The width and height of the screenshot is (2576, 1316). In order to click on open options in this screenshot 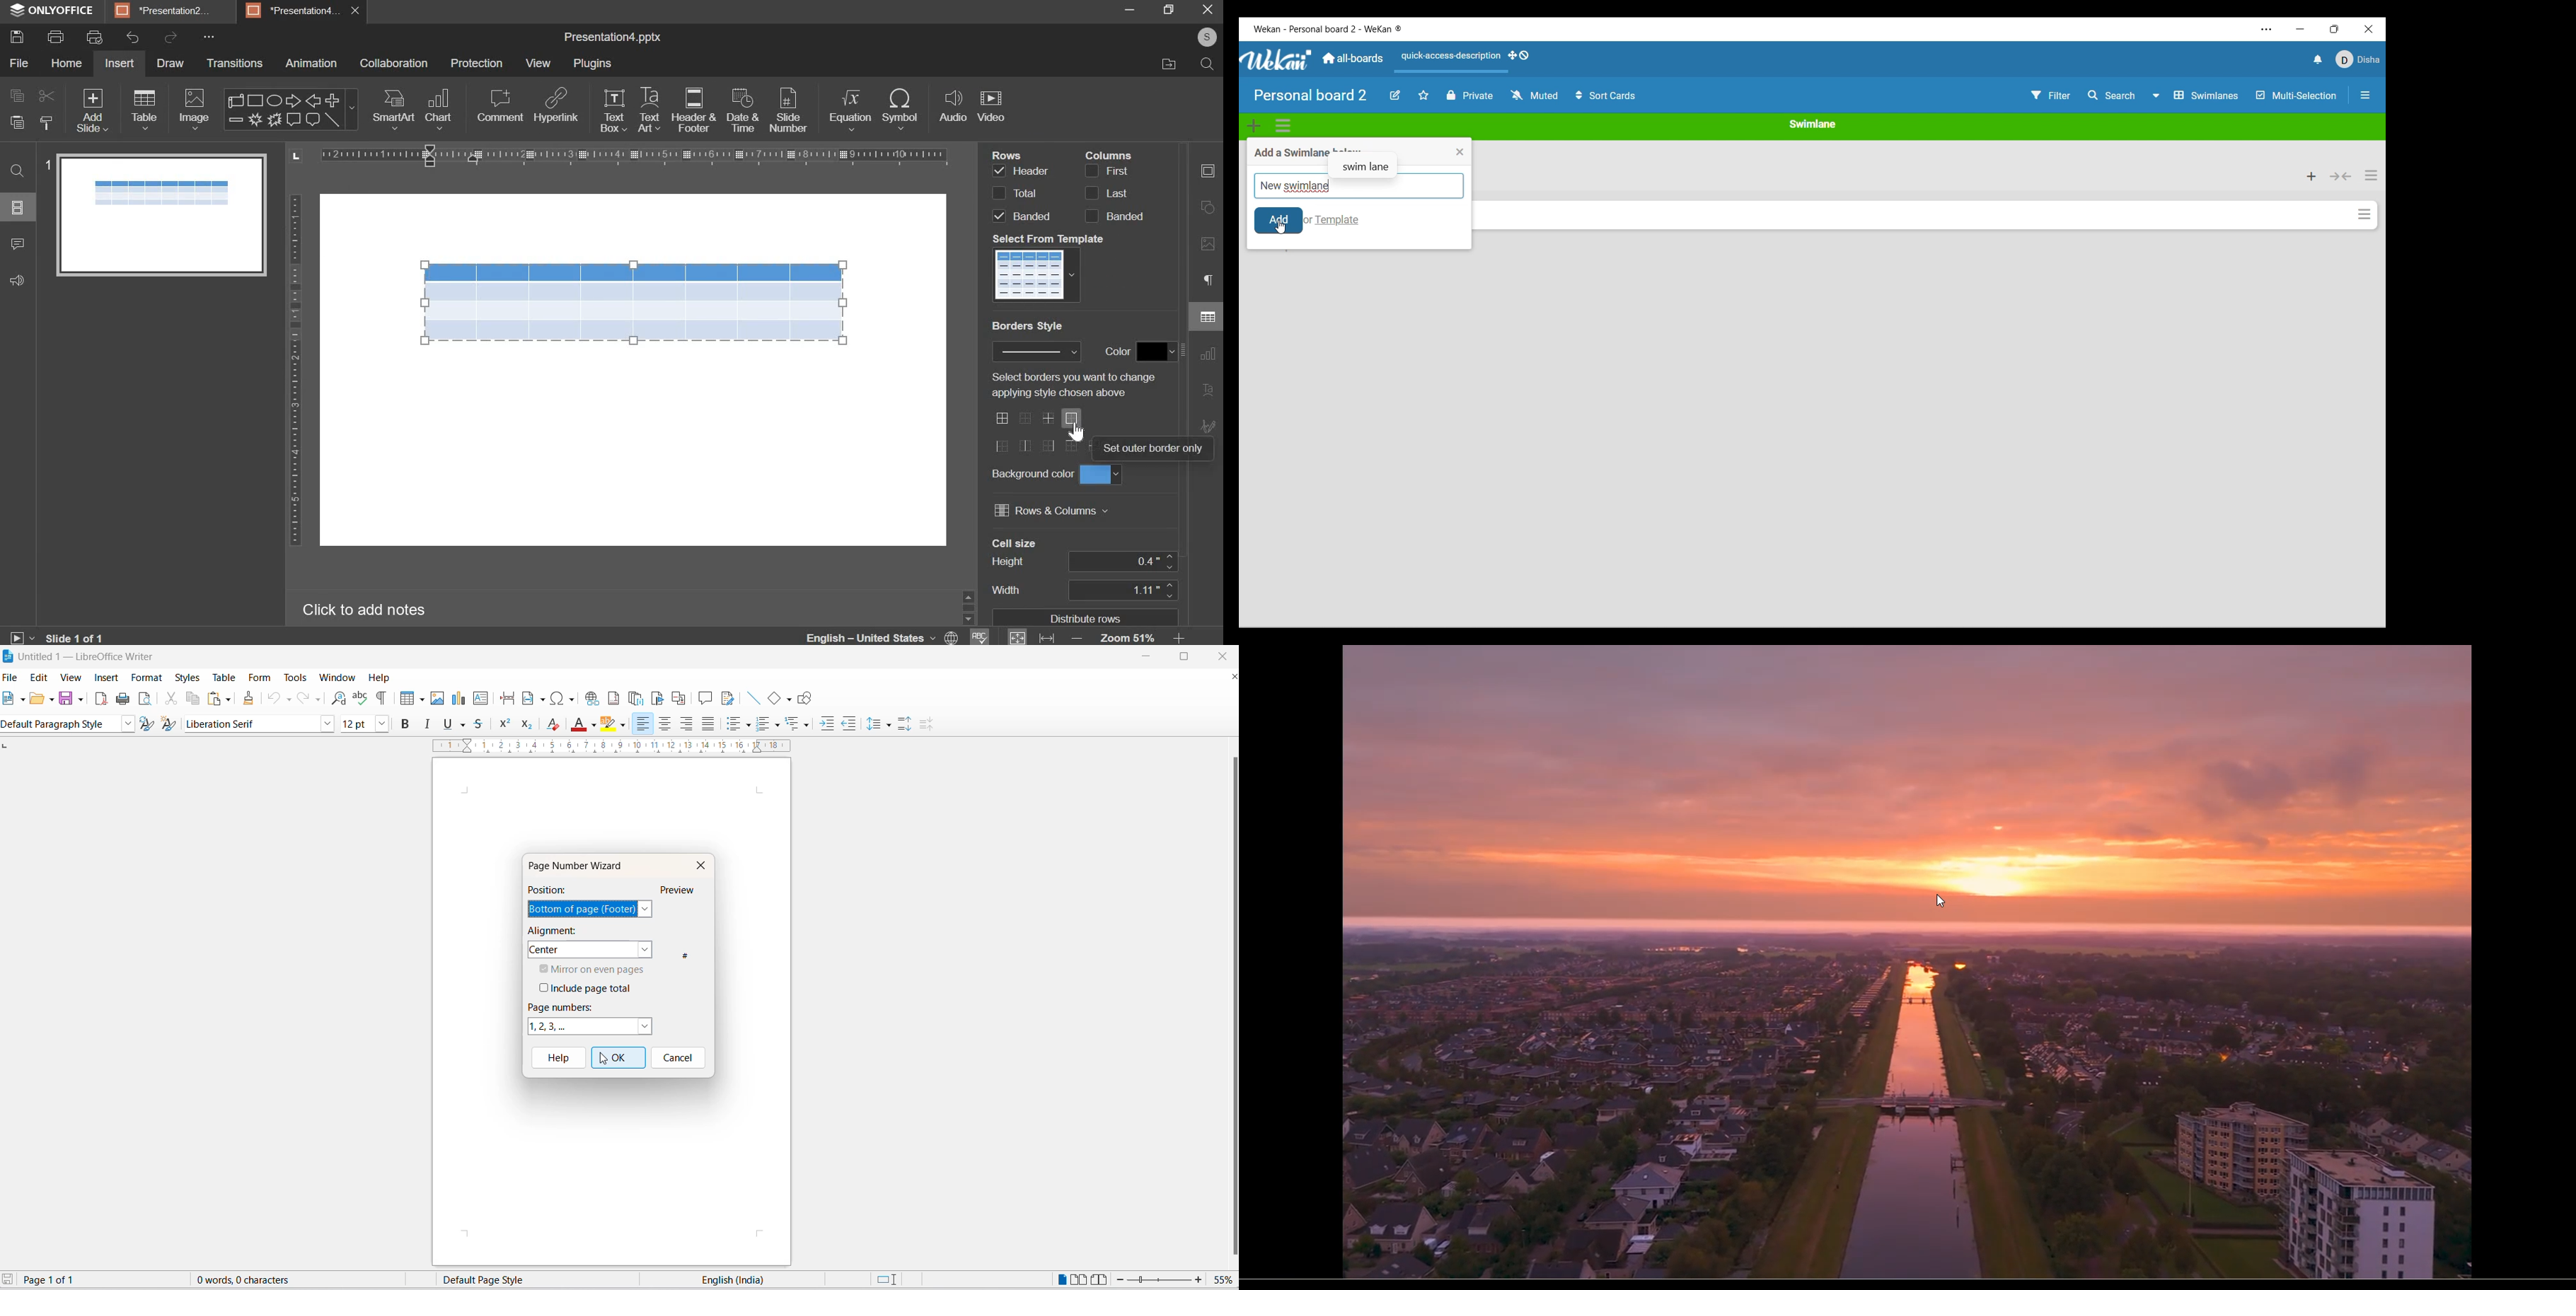, I will do `click(52, 700)`.